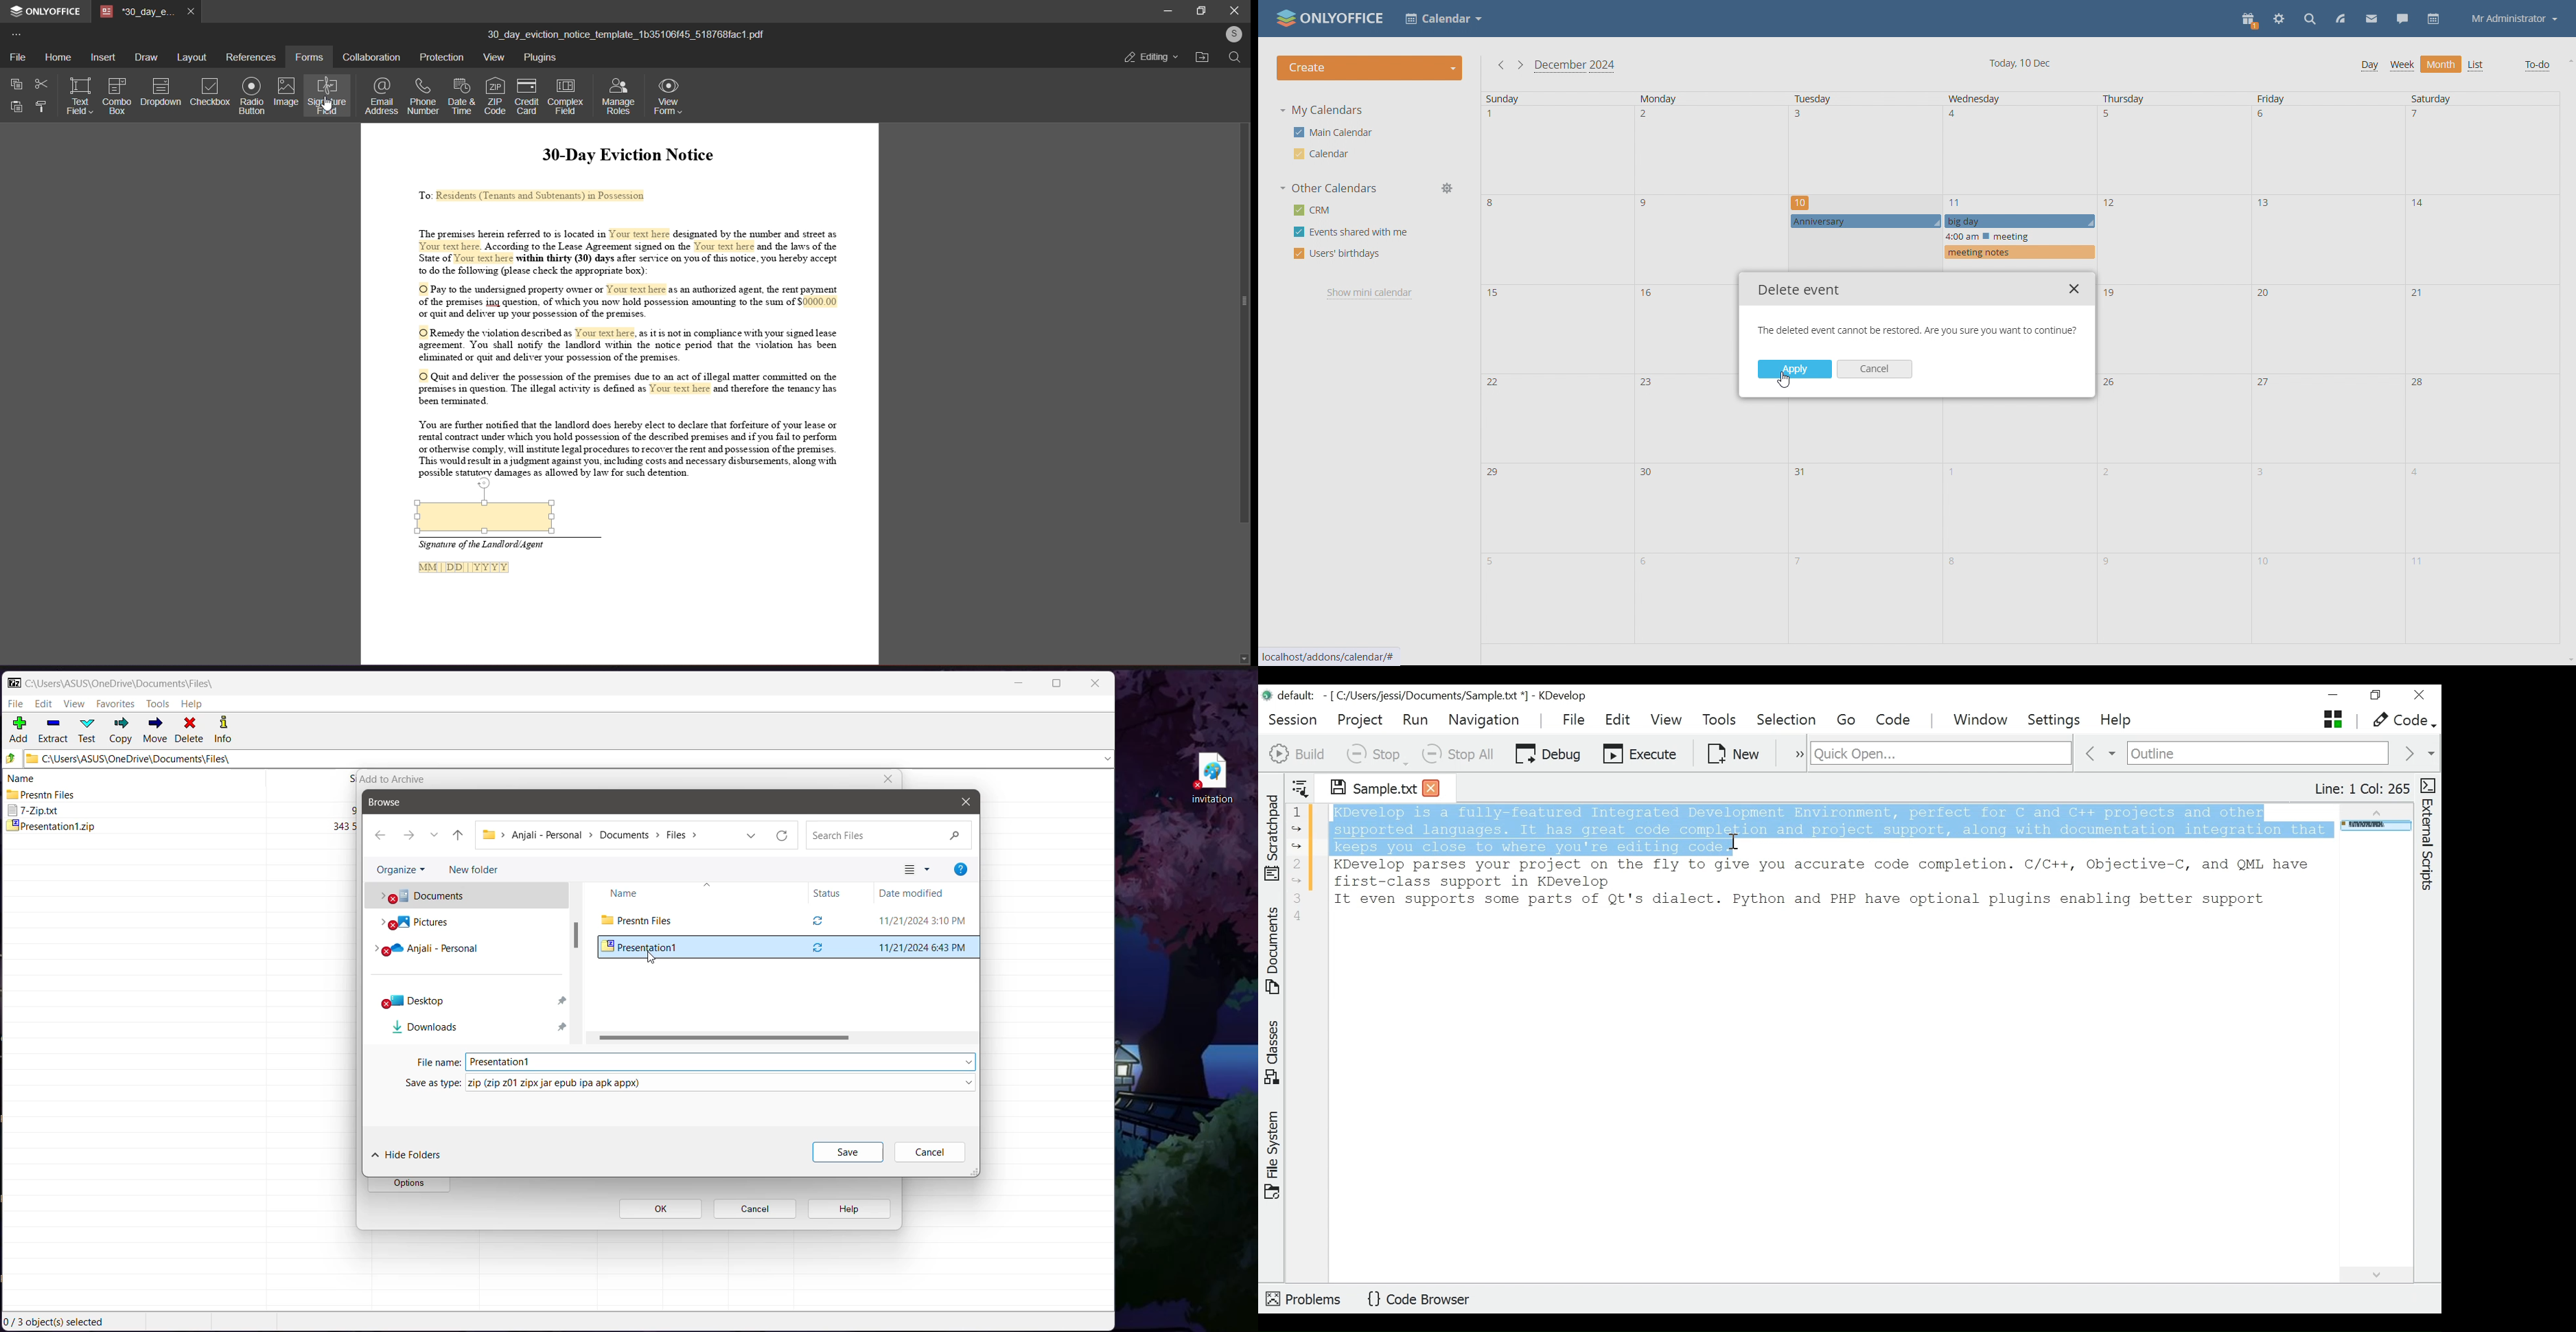  I want to click on (title)30_day_eviction_notice_template_1b35106145_518768fact.pdf, so click(627, 33).